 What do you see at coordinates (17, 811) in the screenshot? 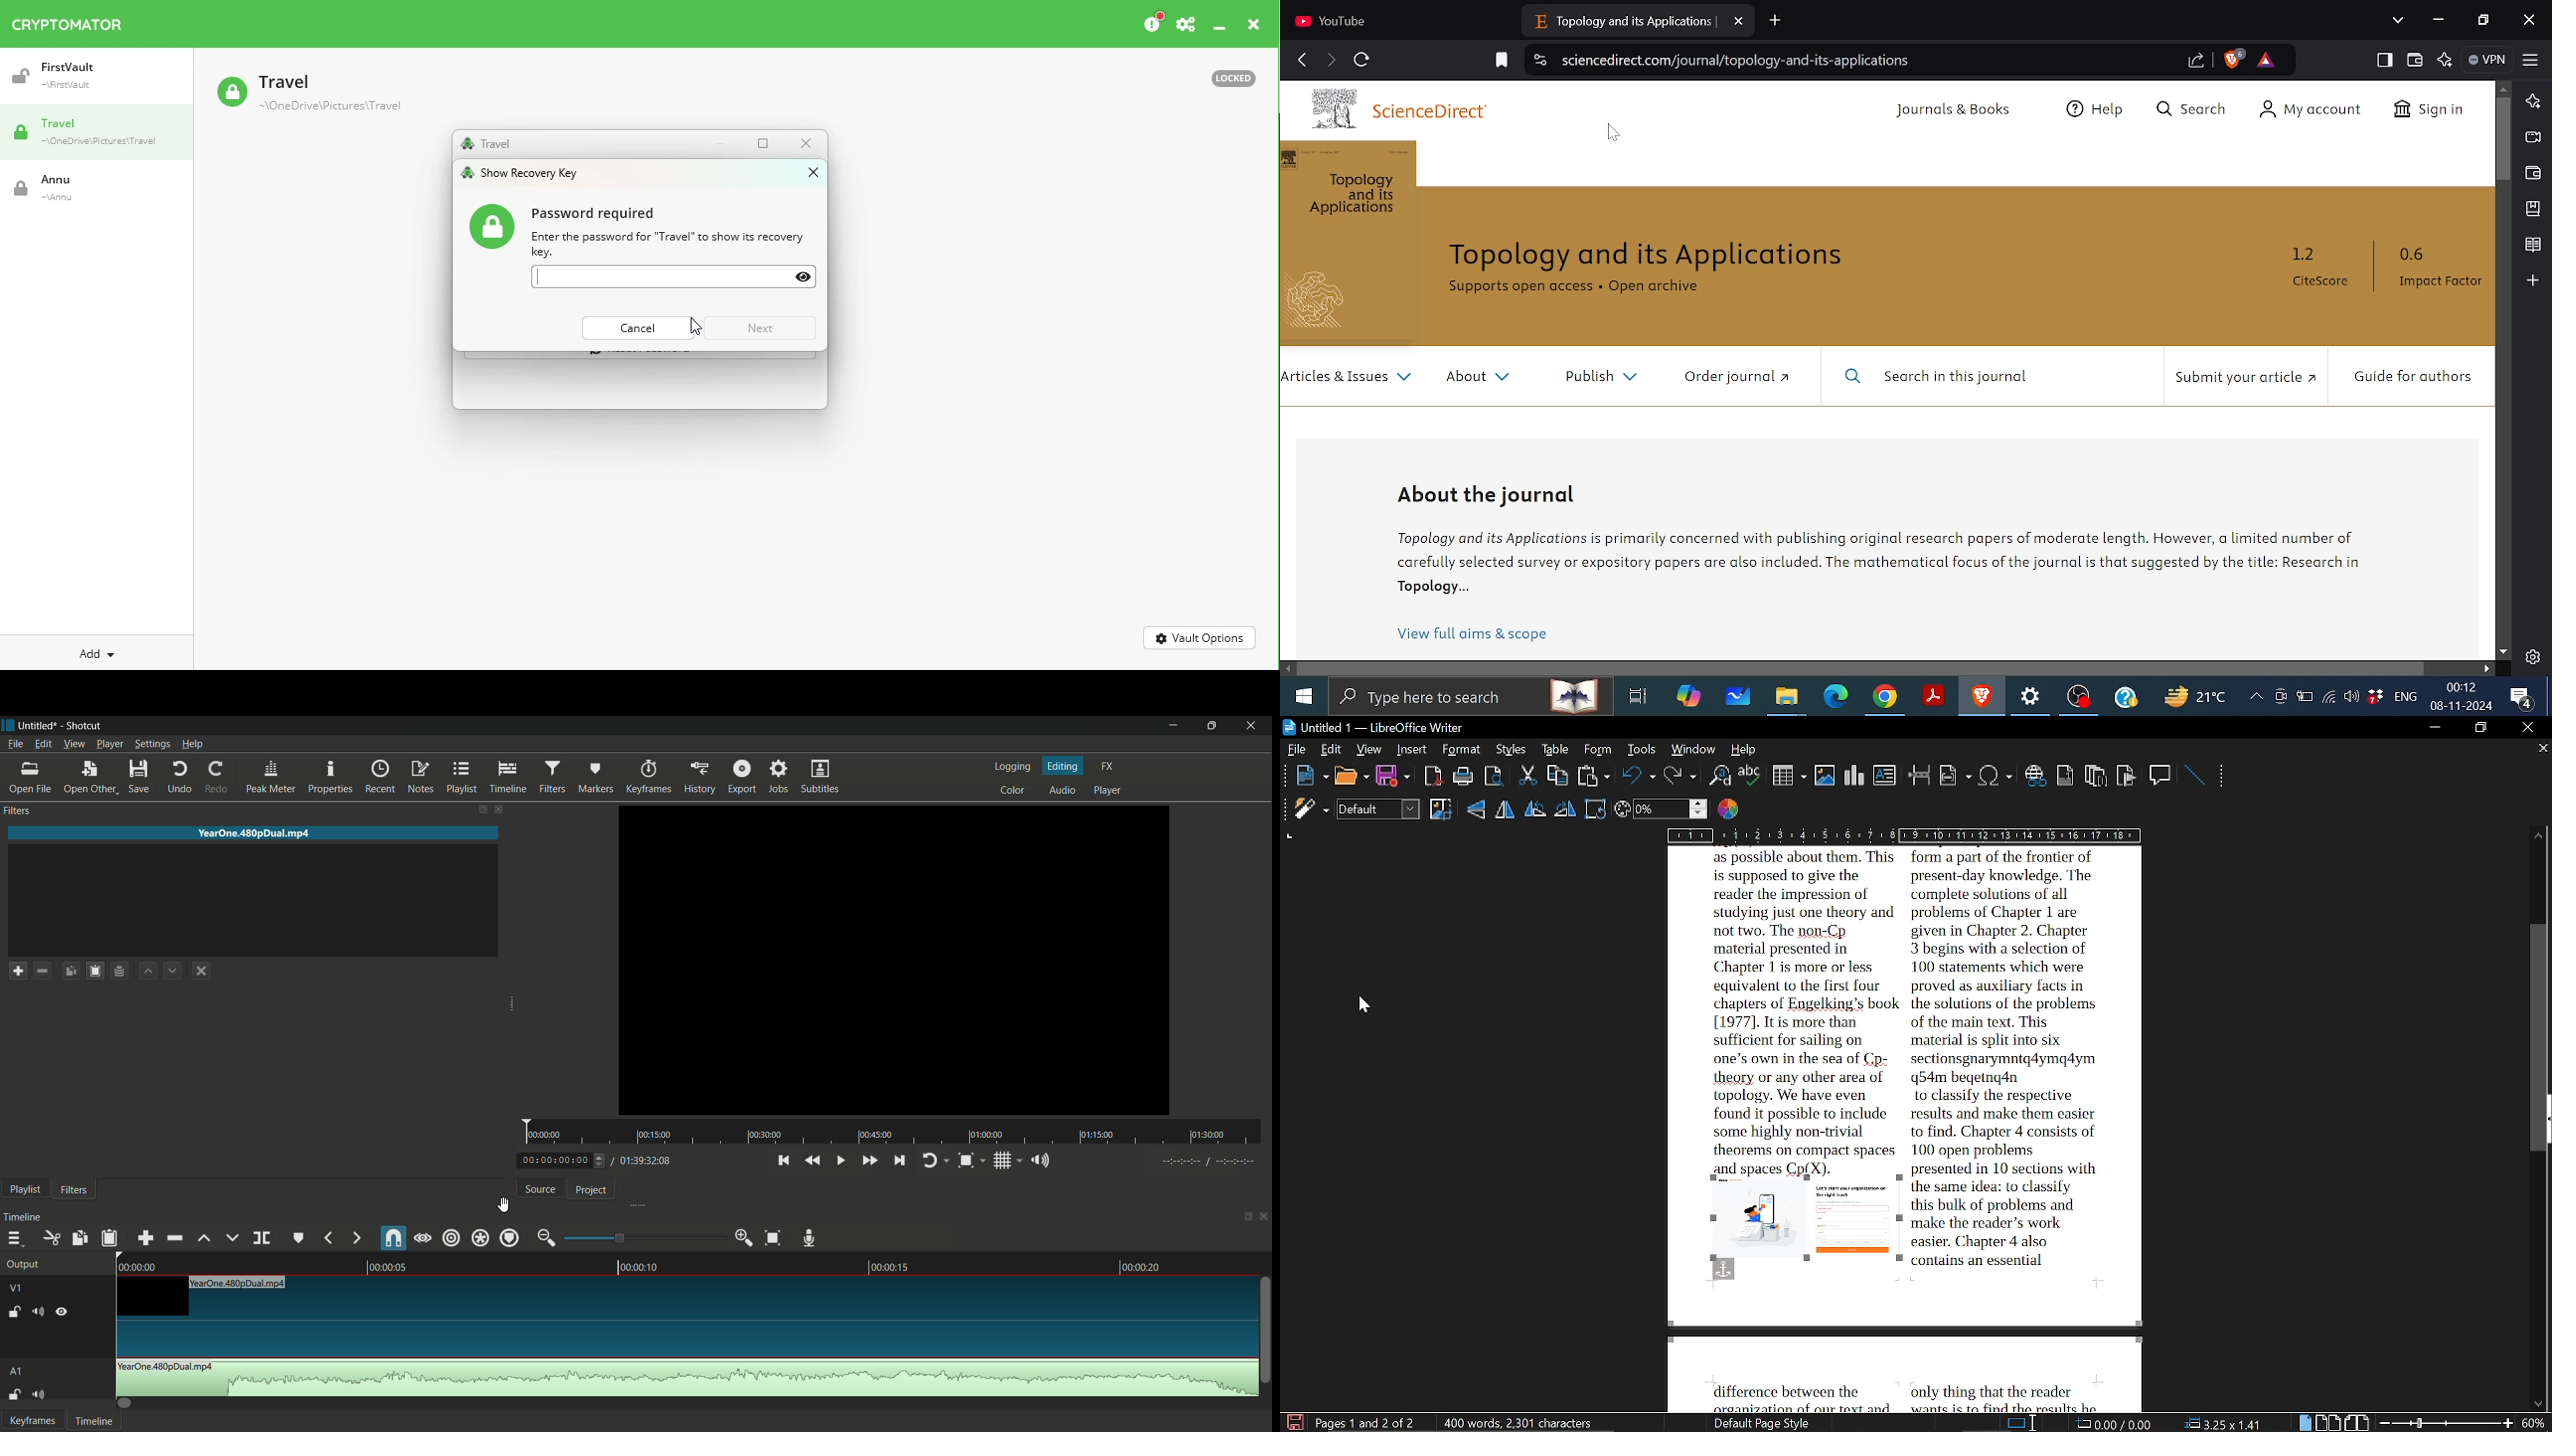
I see `filters` at bounding box center [17, 811].